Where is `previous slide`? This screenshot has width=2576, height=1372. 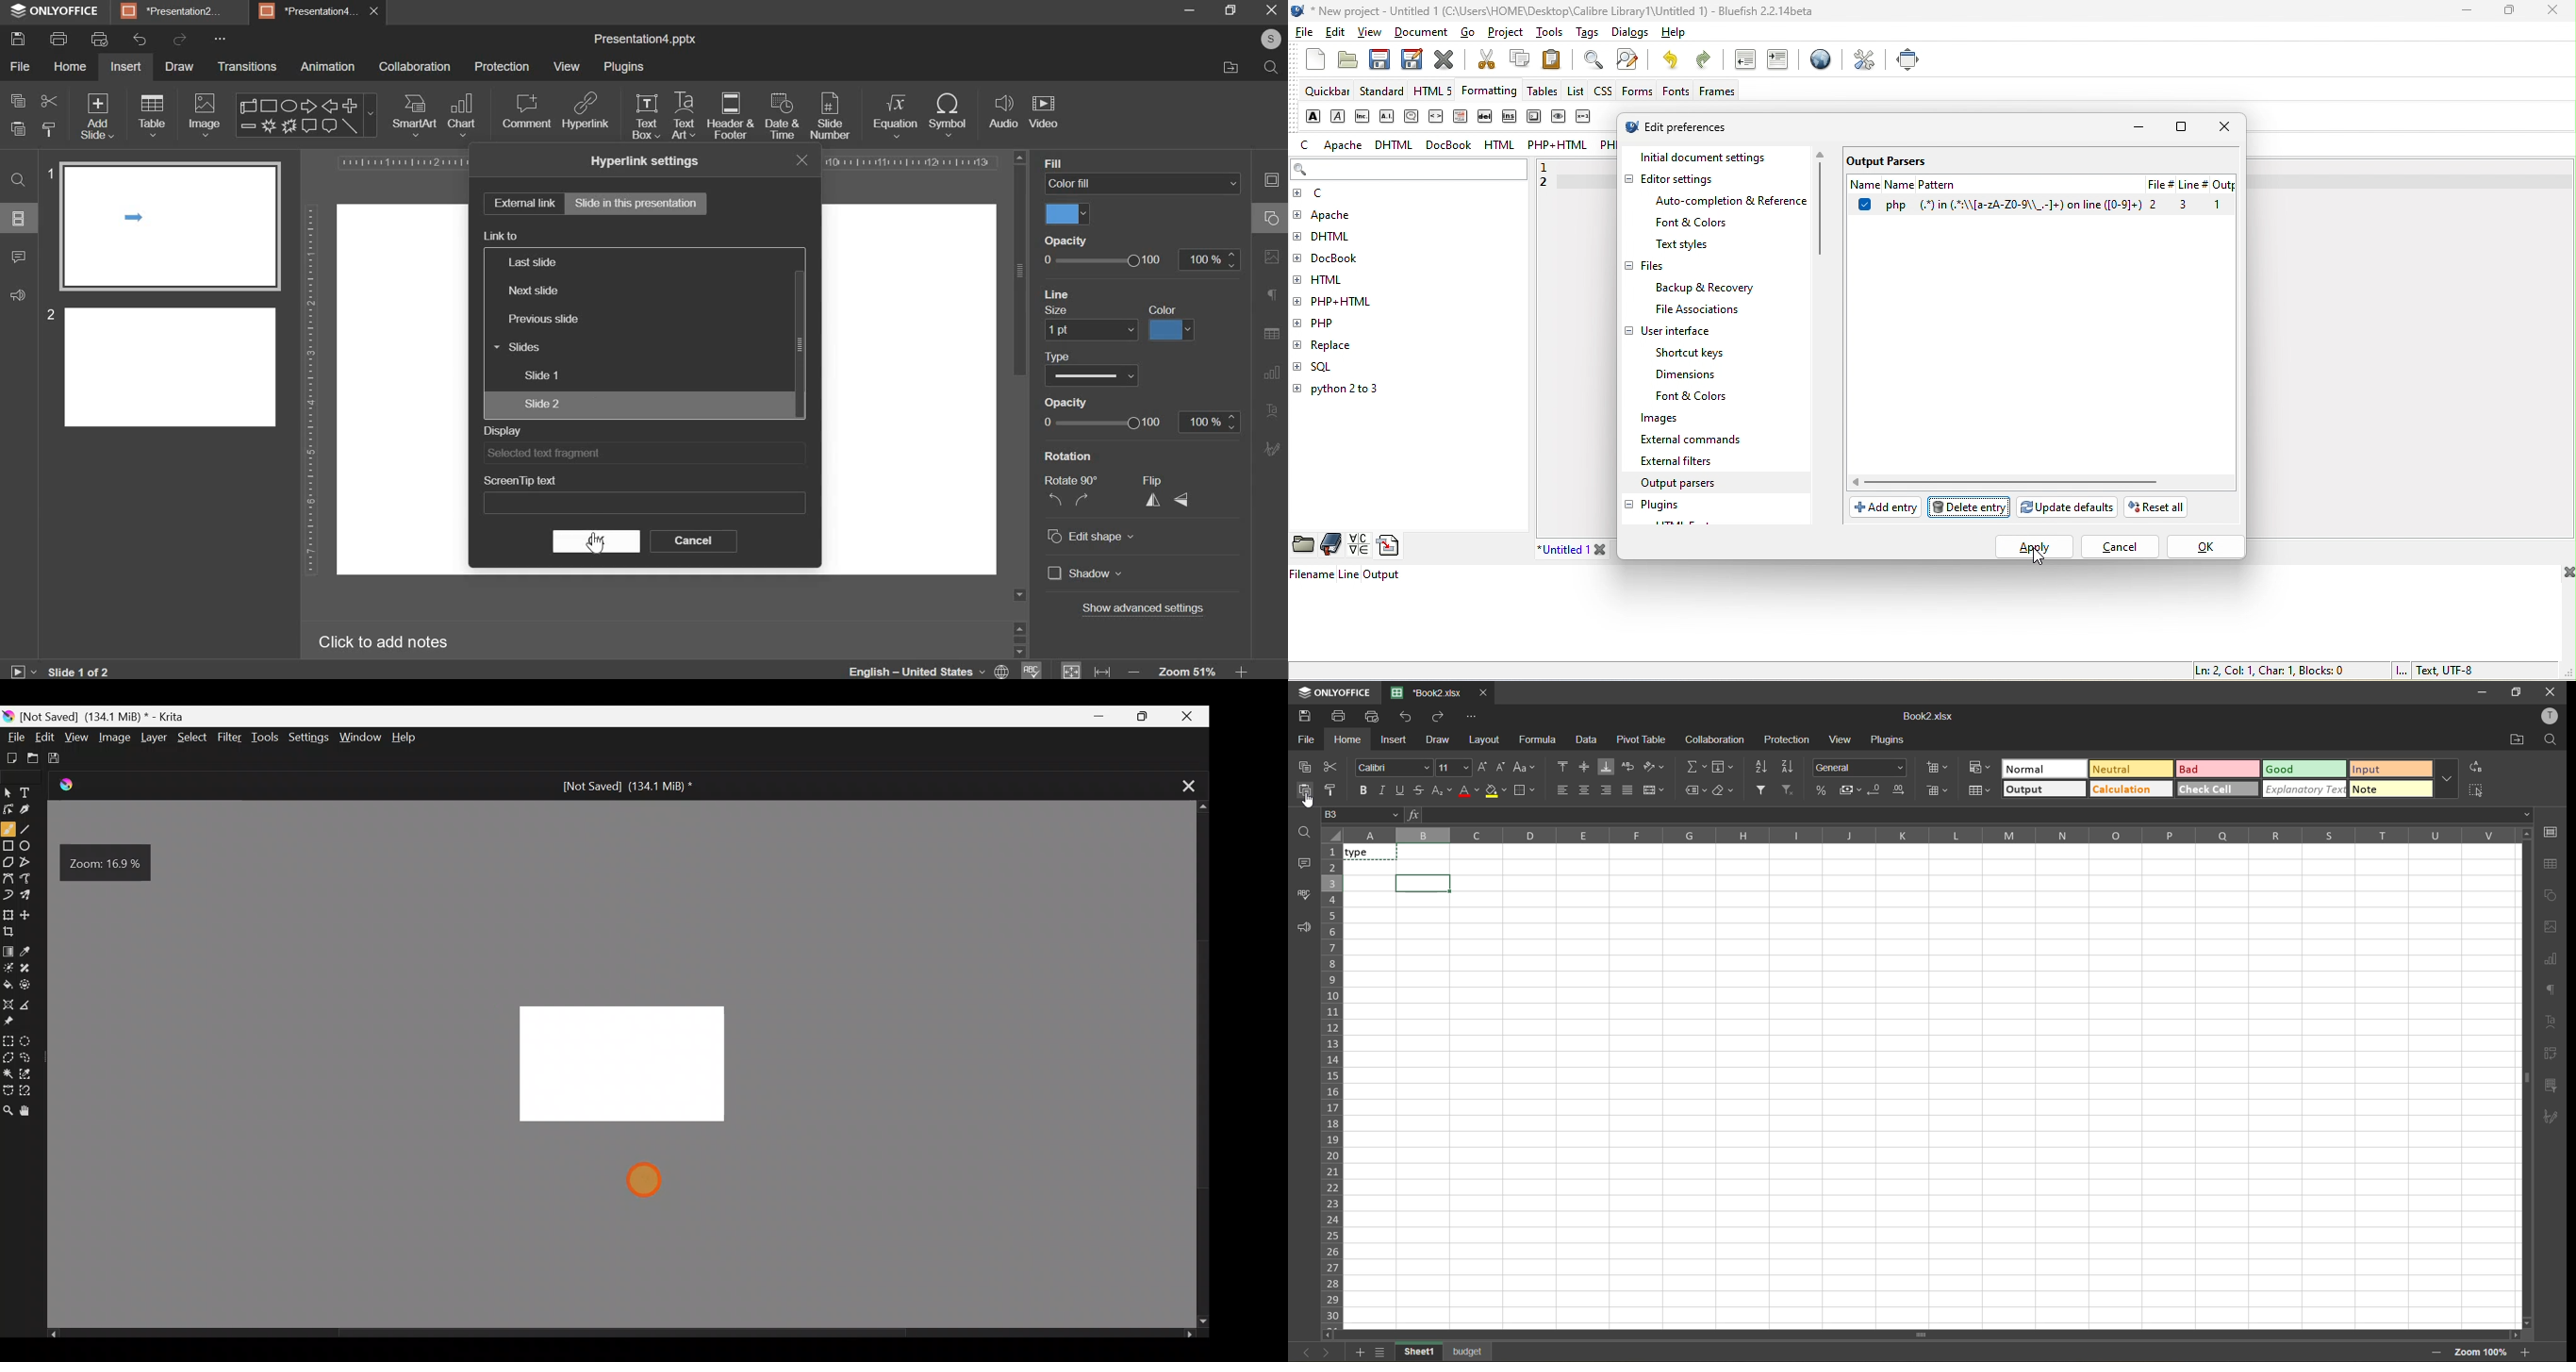 previous slide is located at coordinates (544, 319).